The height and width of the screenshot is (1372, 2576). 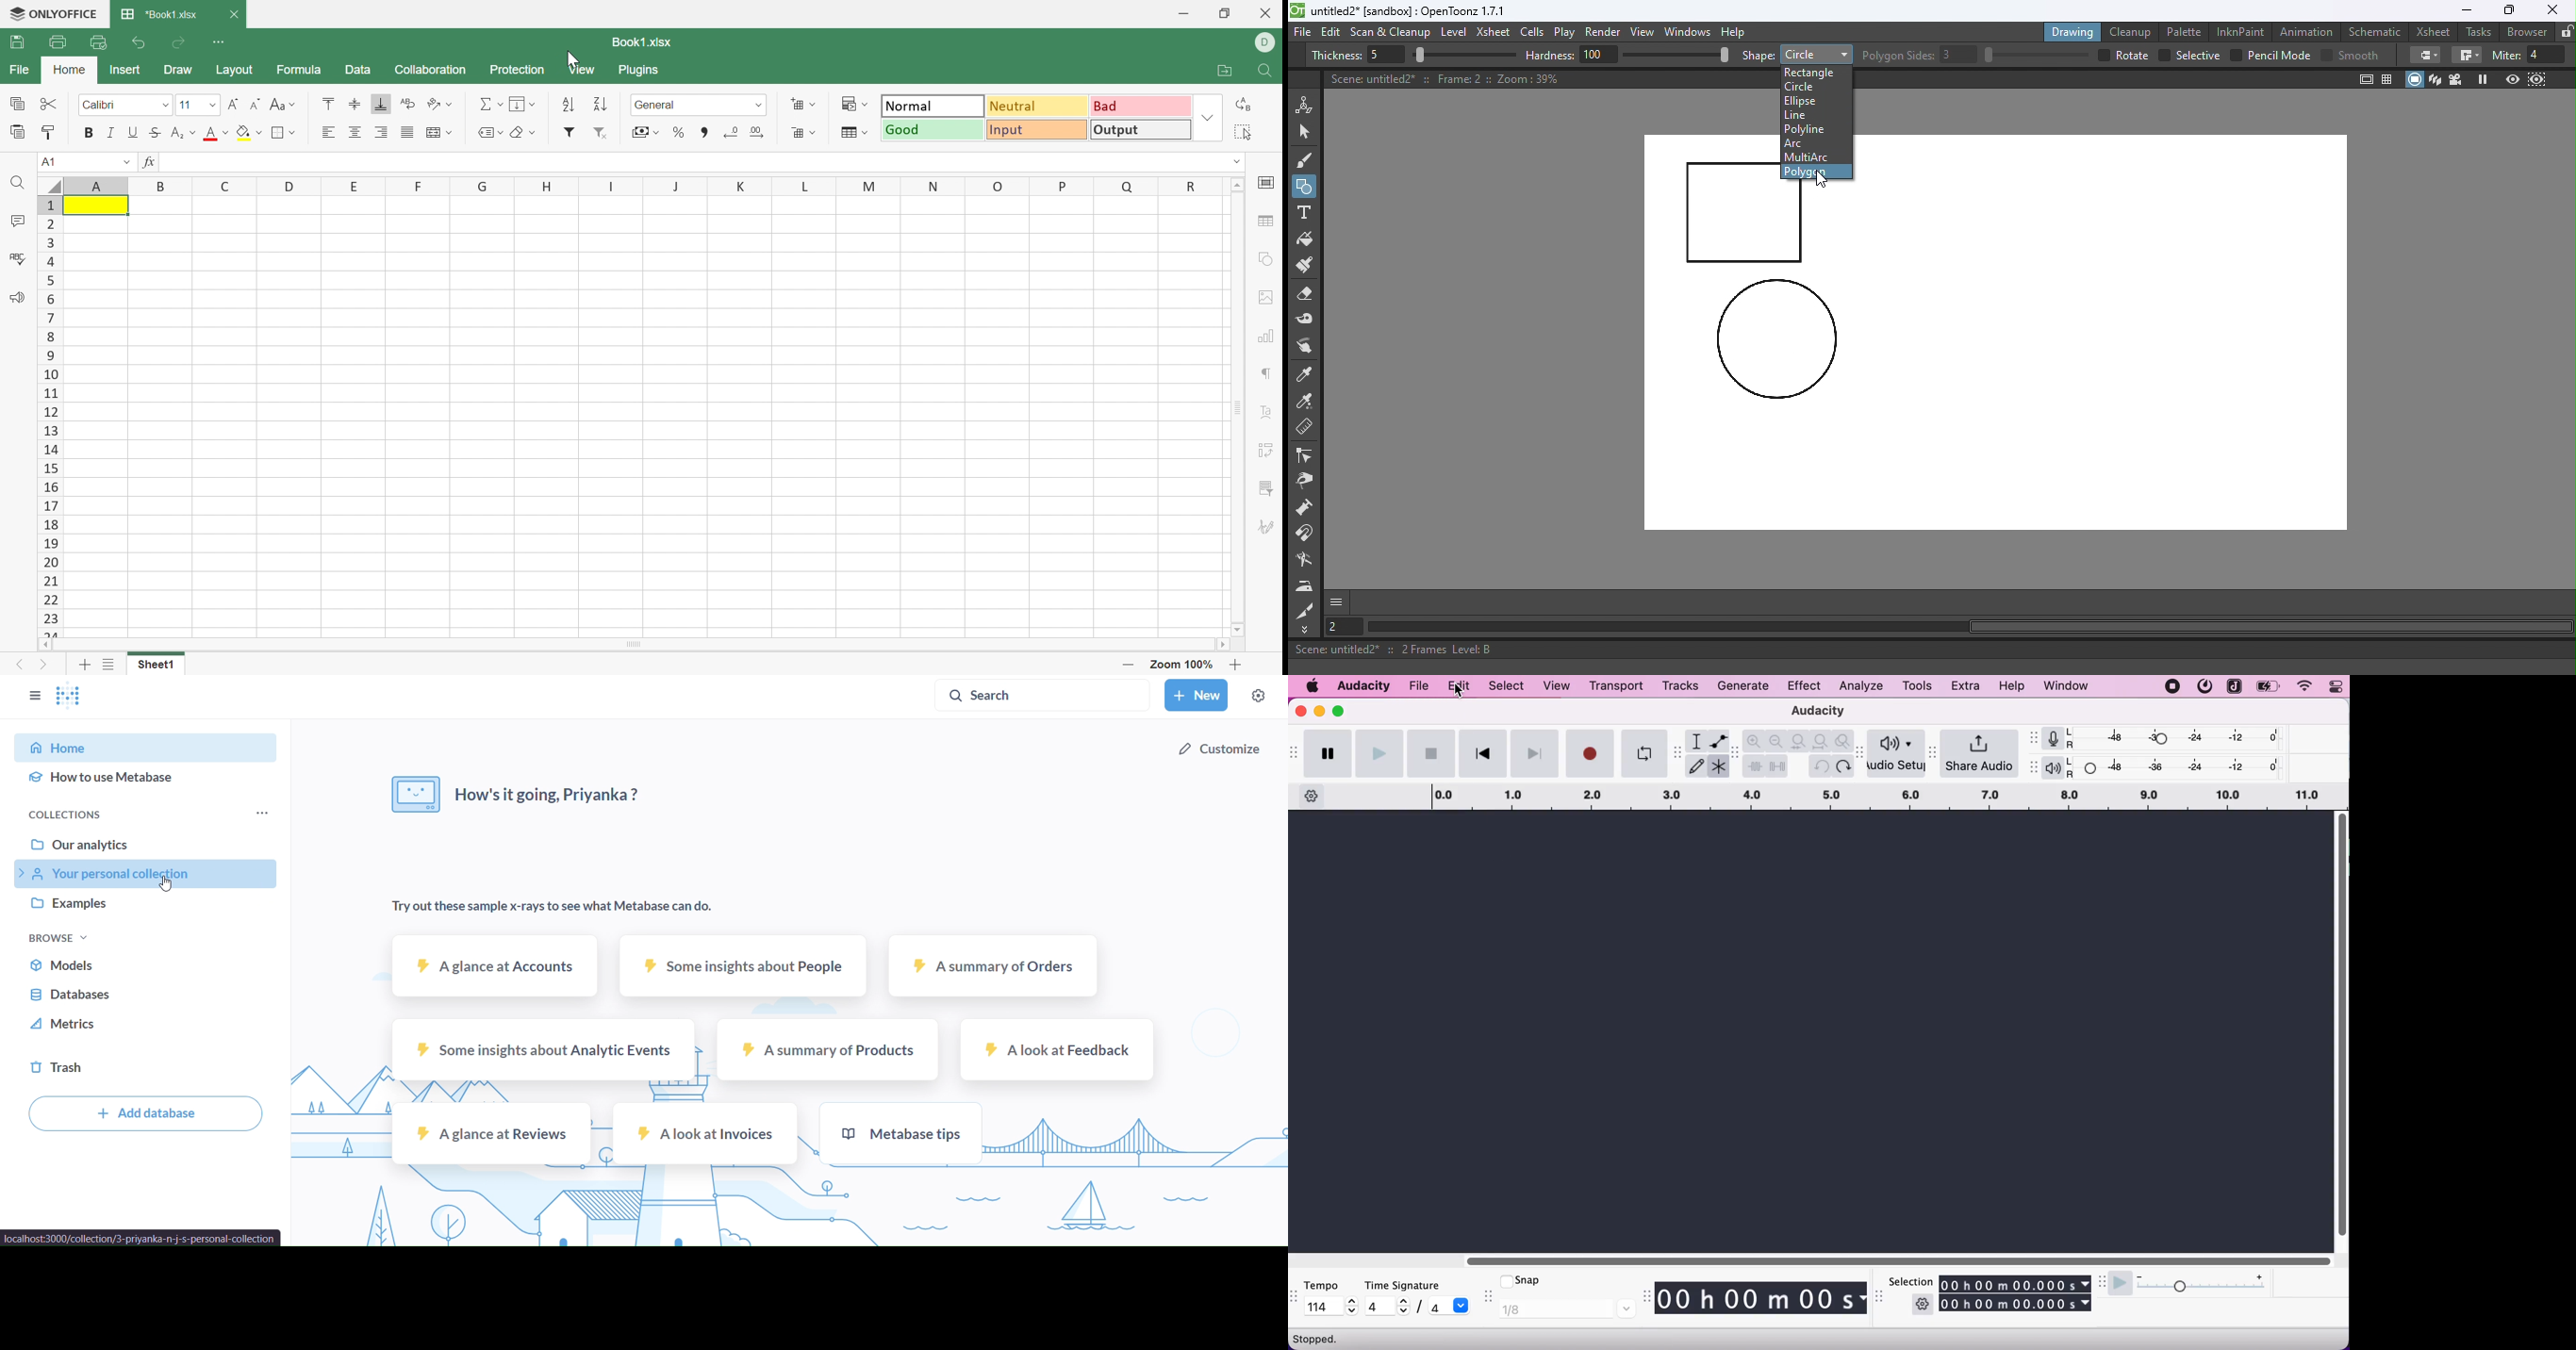 I want to click on Borders, so click(x=283, y=132).